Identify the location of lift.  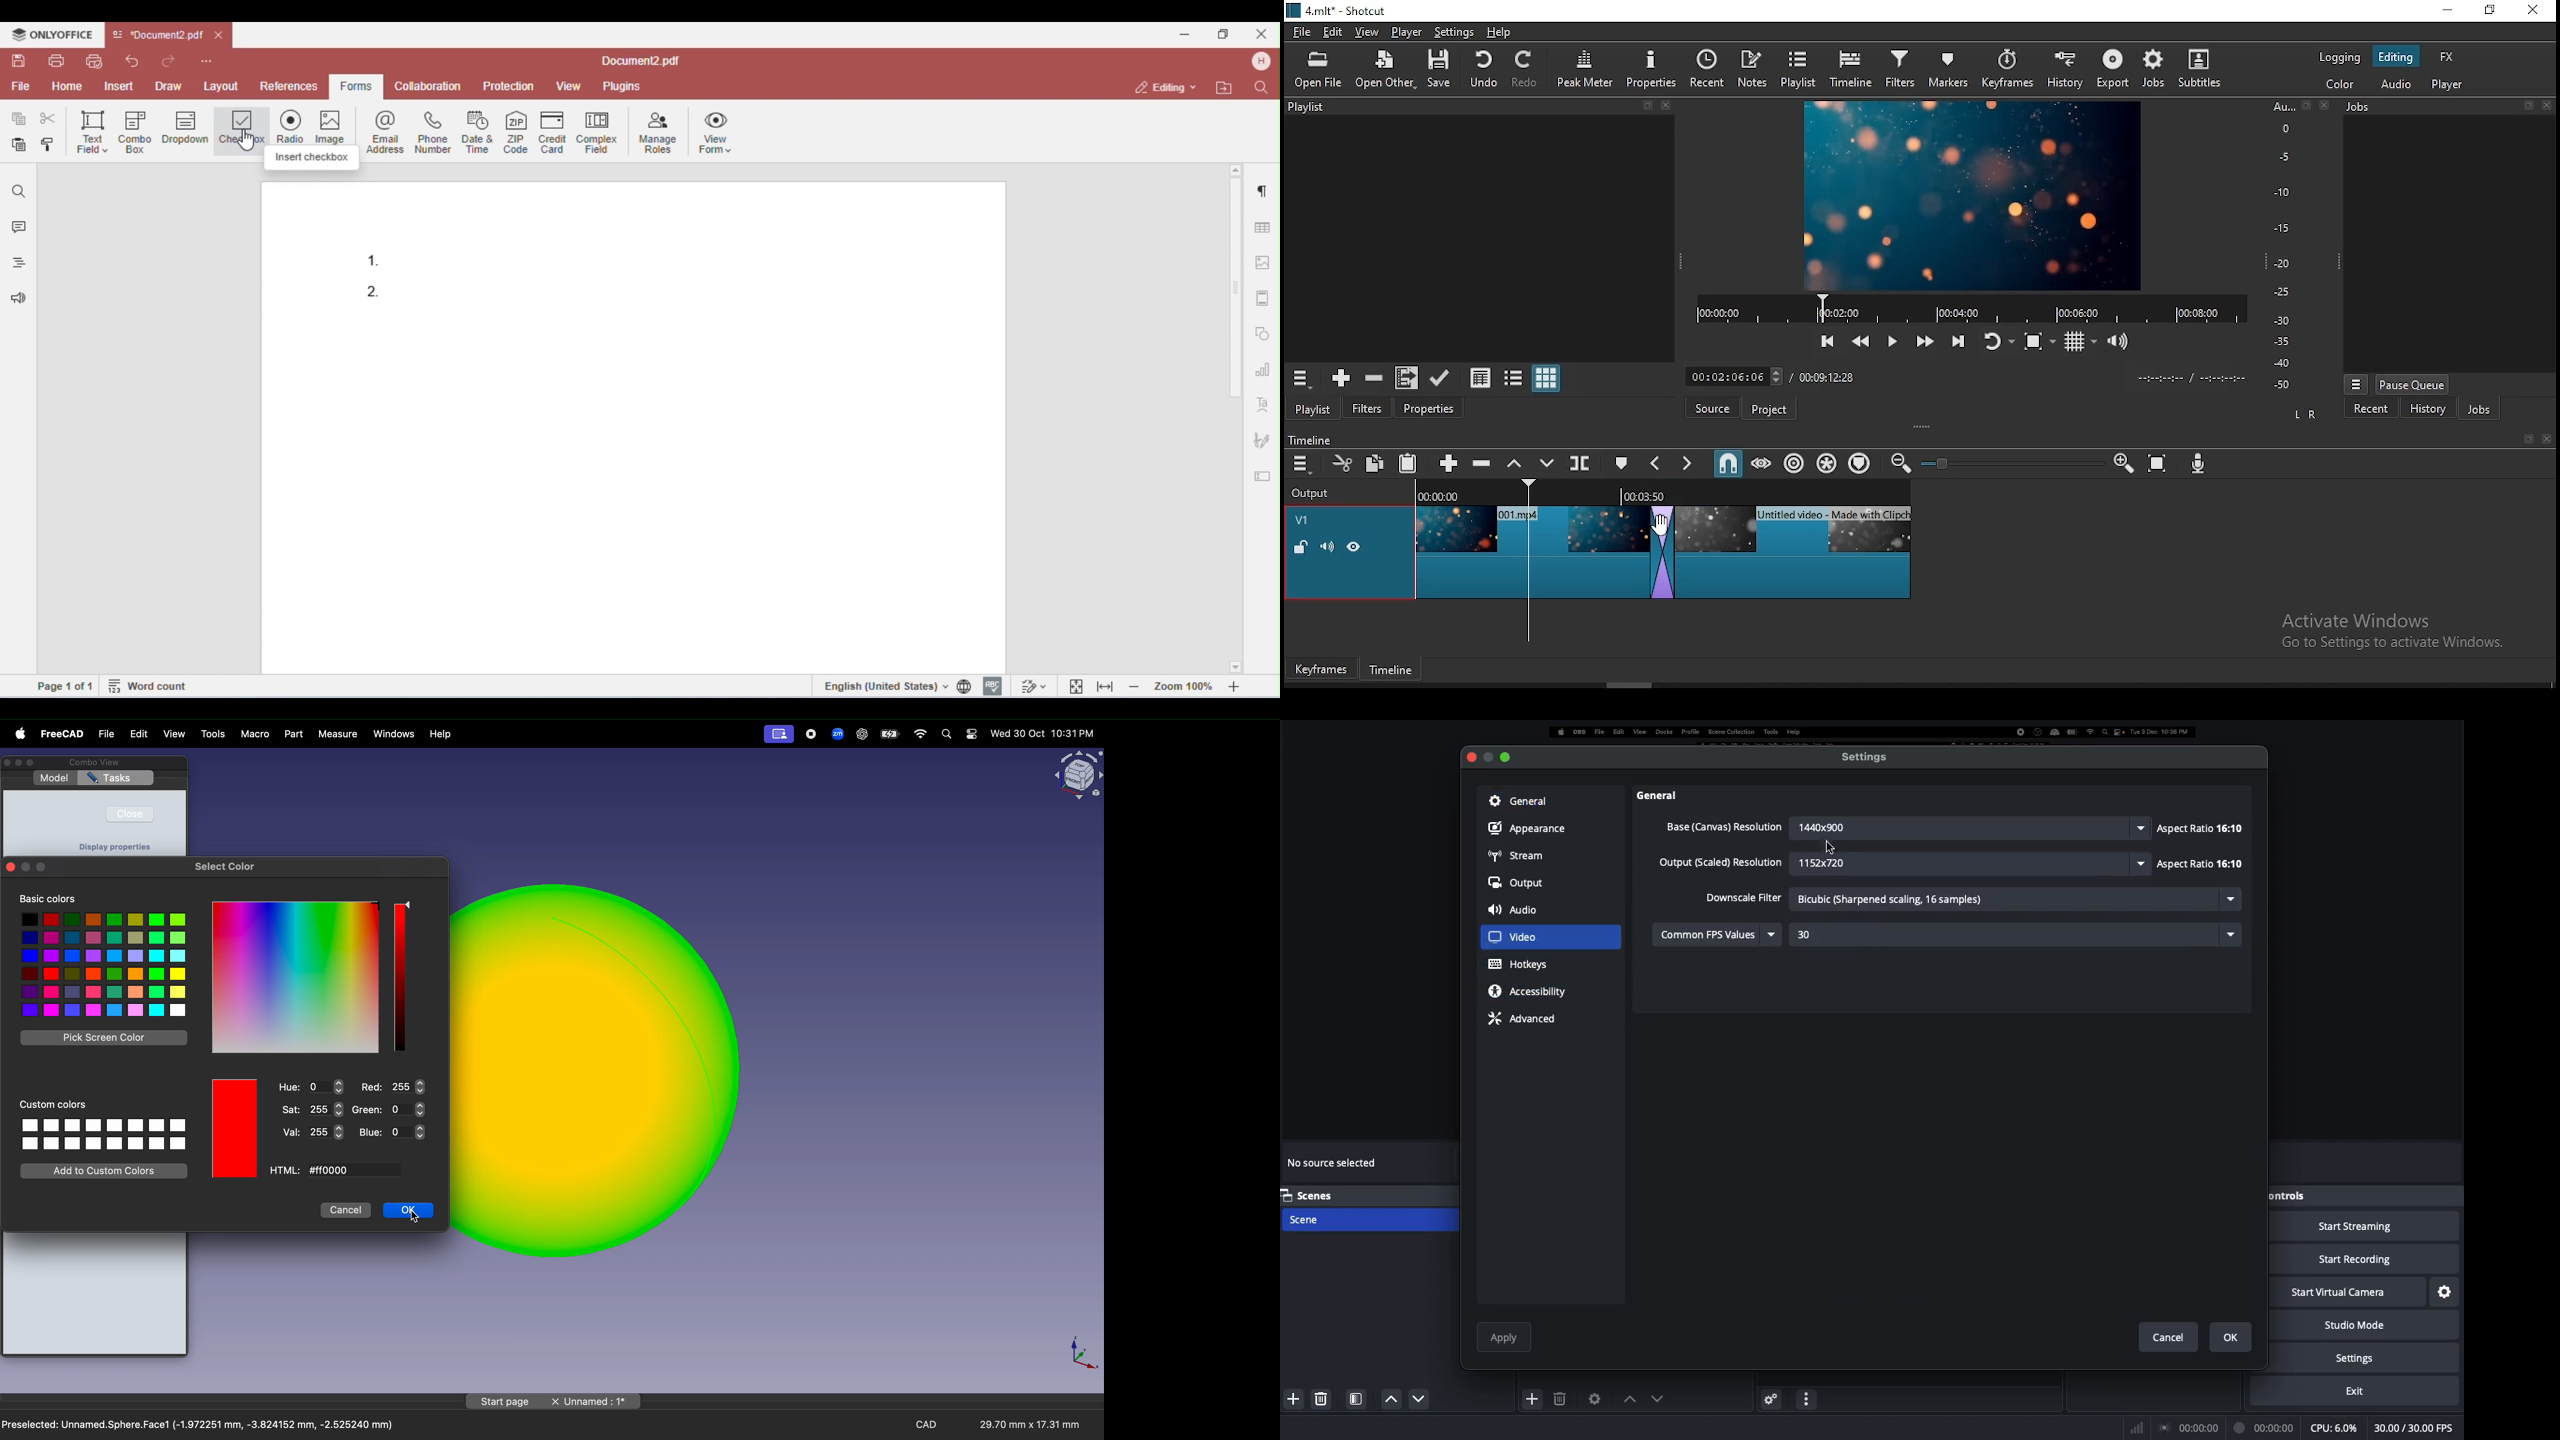
(1512, 464).